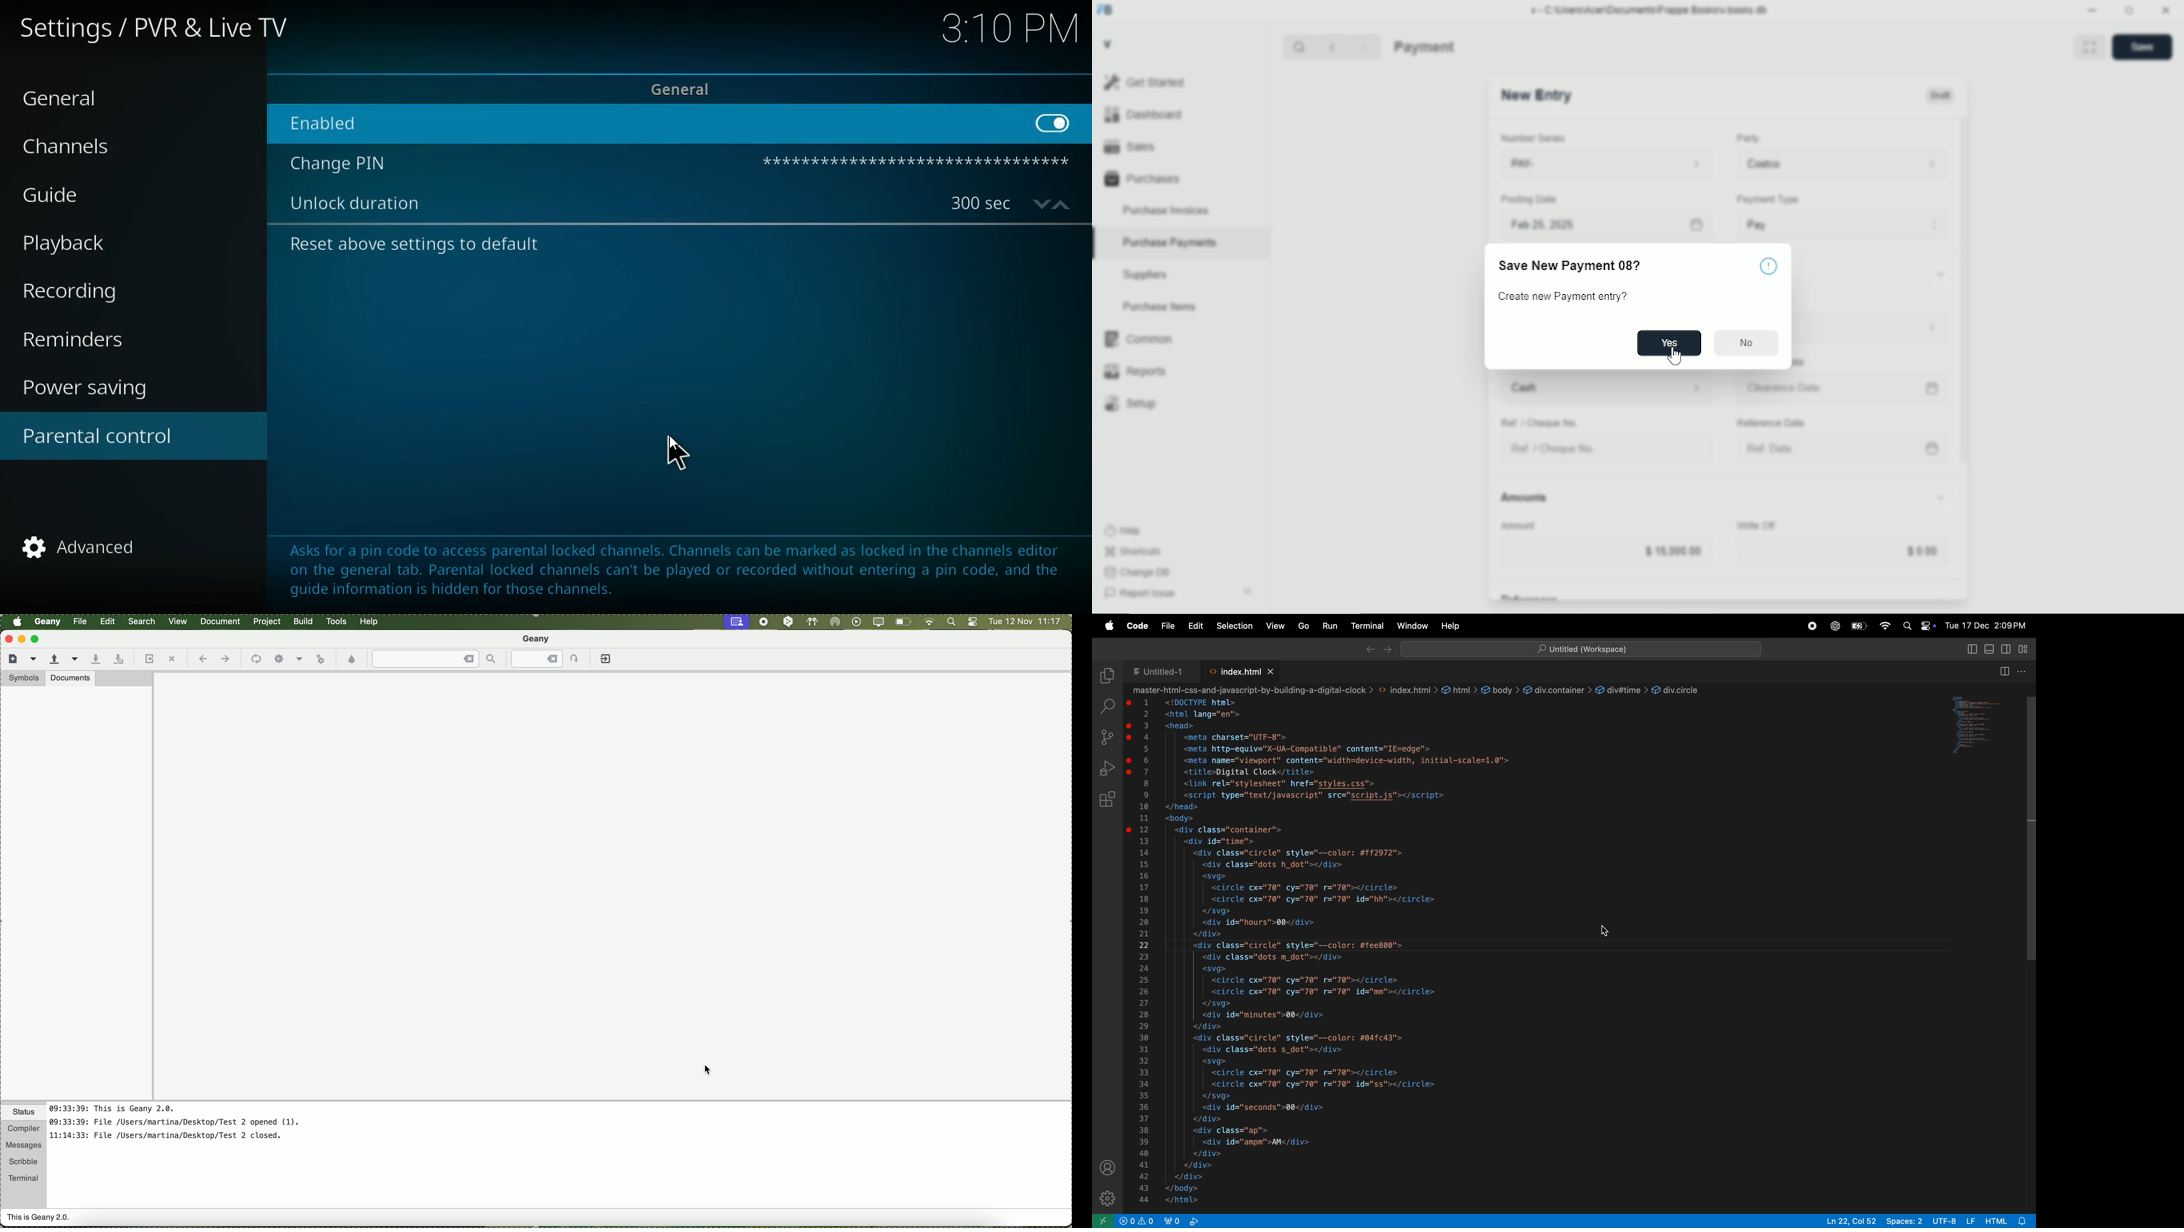  What do you see at coordinates (134, 439) in the screenshot?
I see `parental control` at bounding box center [134, 439].